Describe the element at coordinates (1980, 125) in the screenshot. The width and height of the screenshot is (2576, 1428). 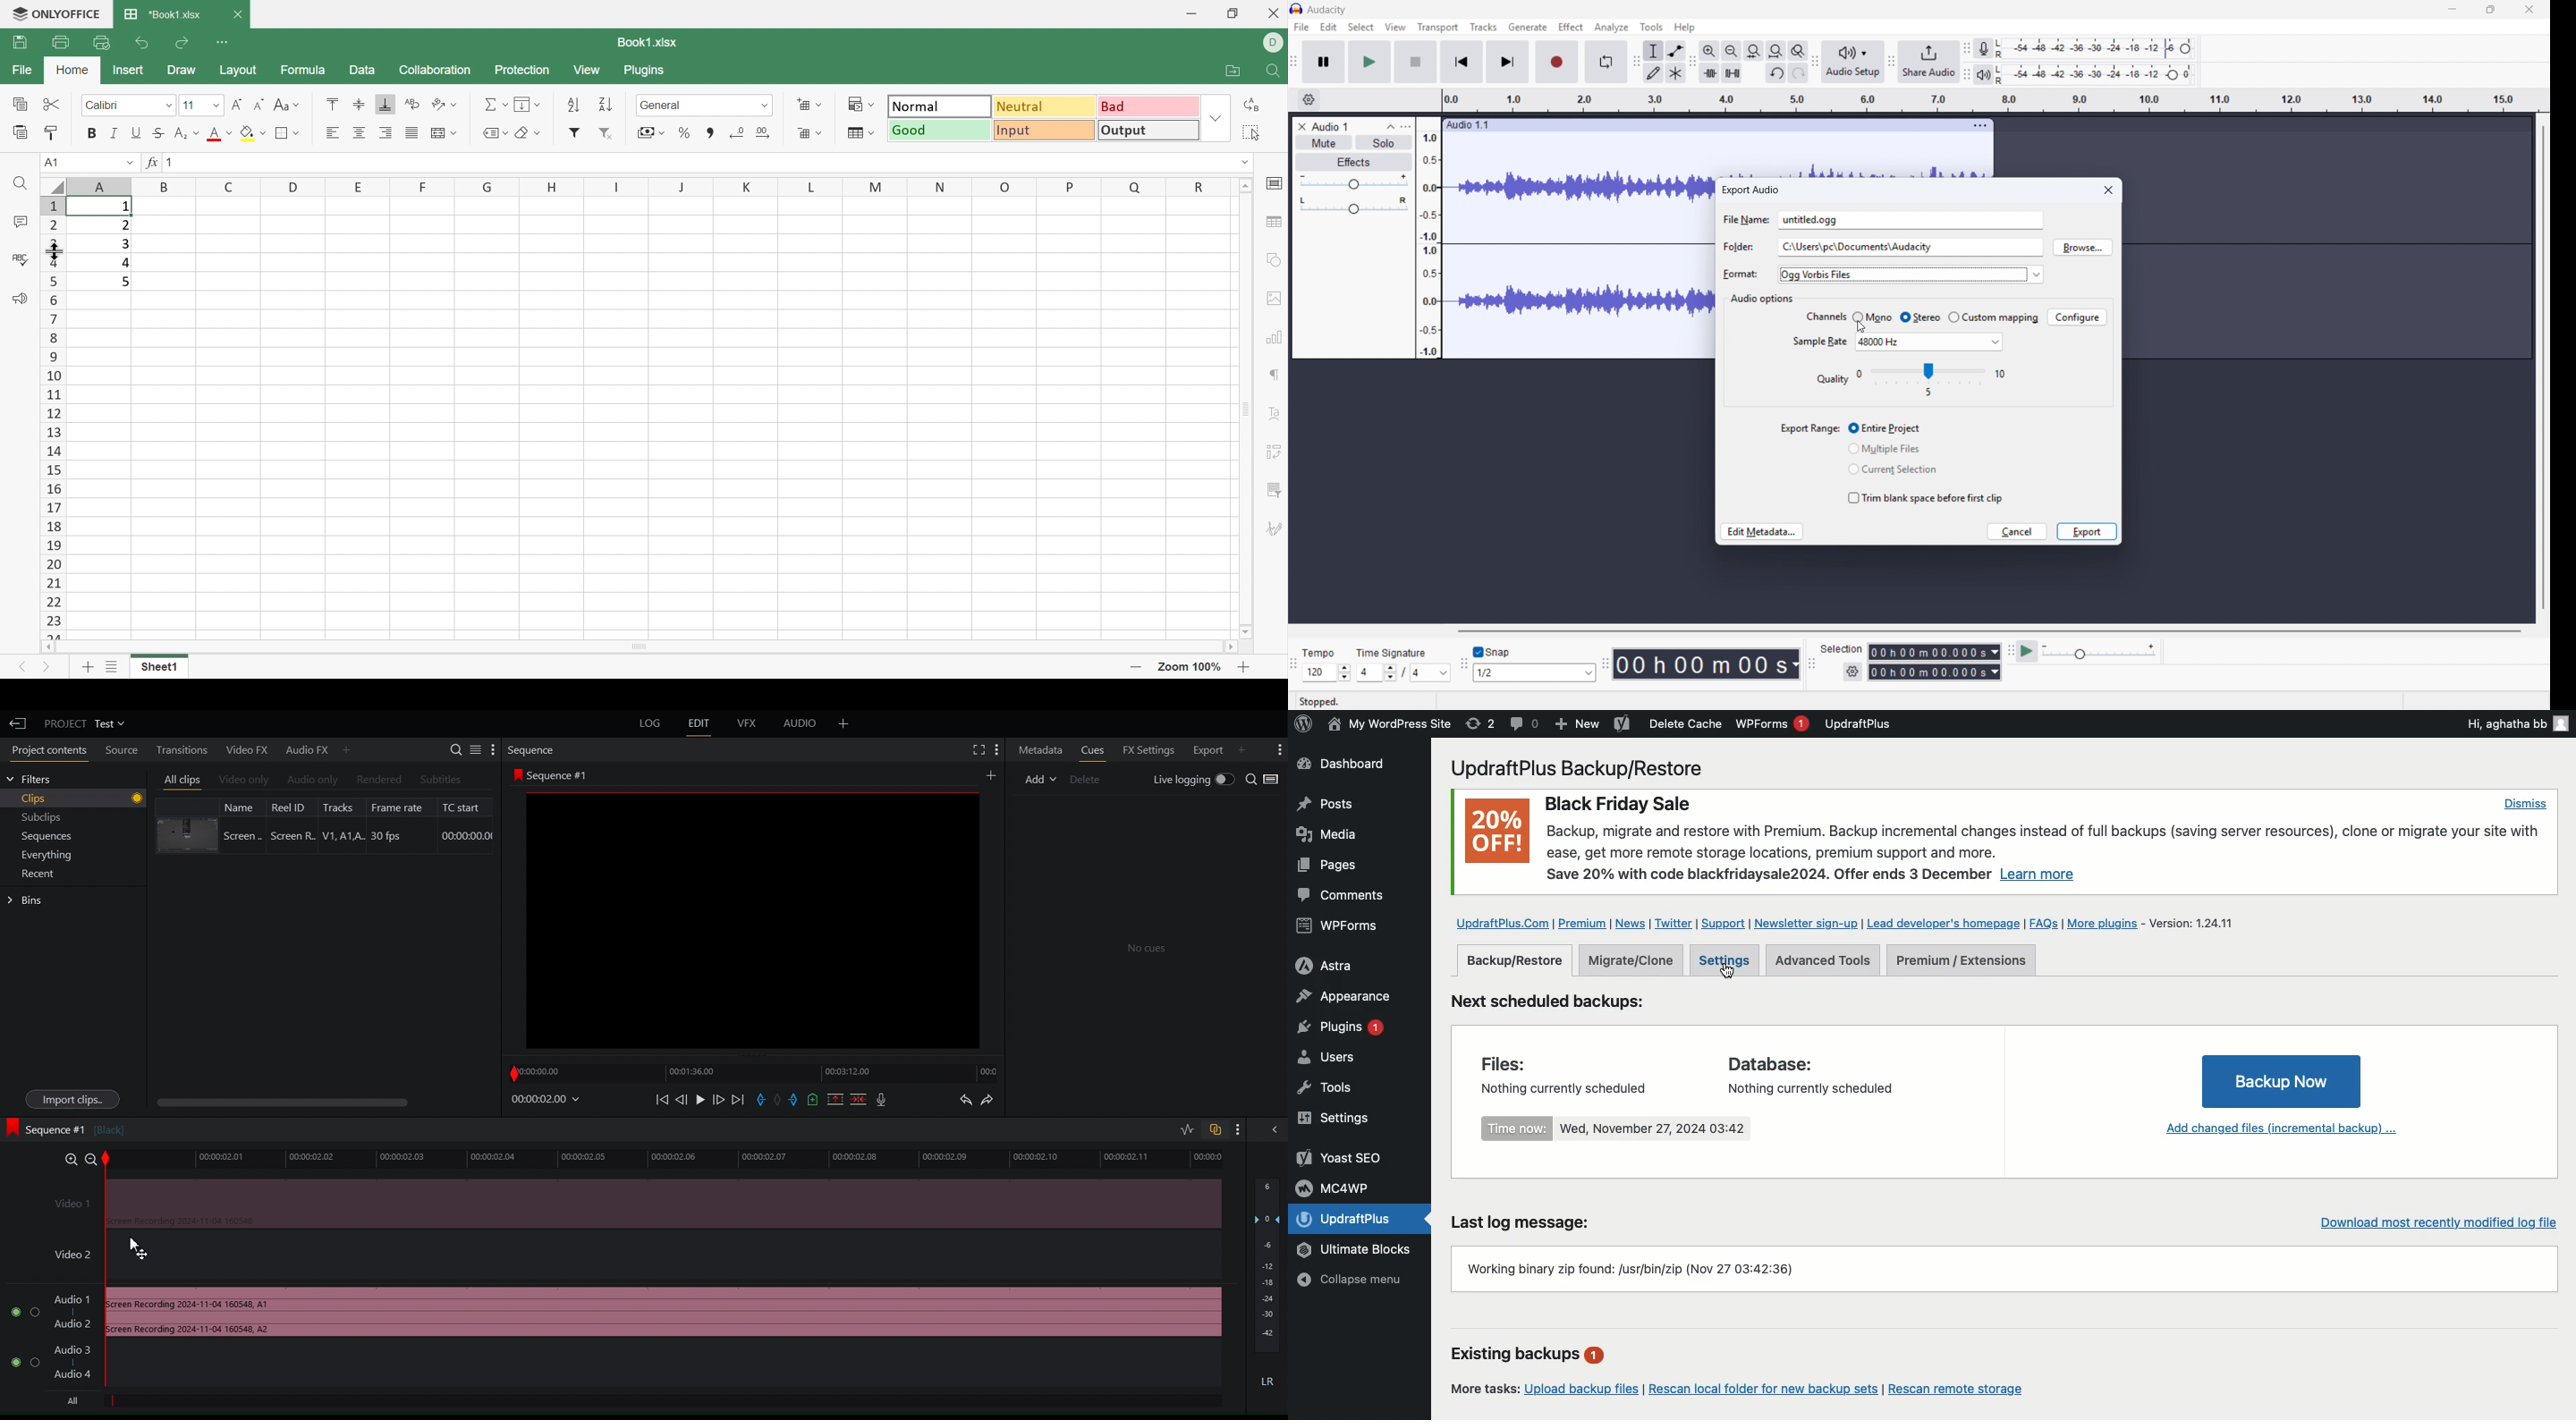
I see `Track options ` at that location.